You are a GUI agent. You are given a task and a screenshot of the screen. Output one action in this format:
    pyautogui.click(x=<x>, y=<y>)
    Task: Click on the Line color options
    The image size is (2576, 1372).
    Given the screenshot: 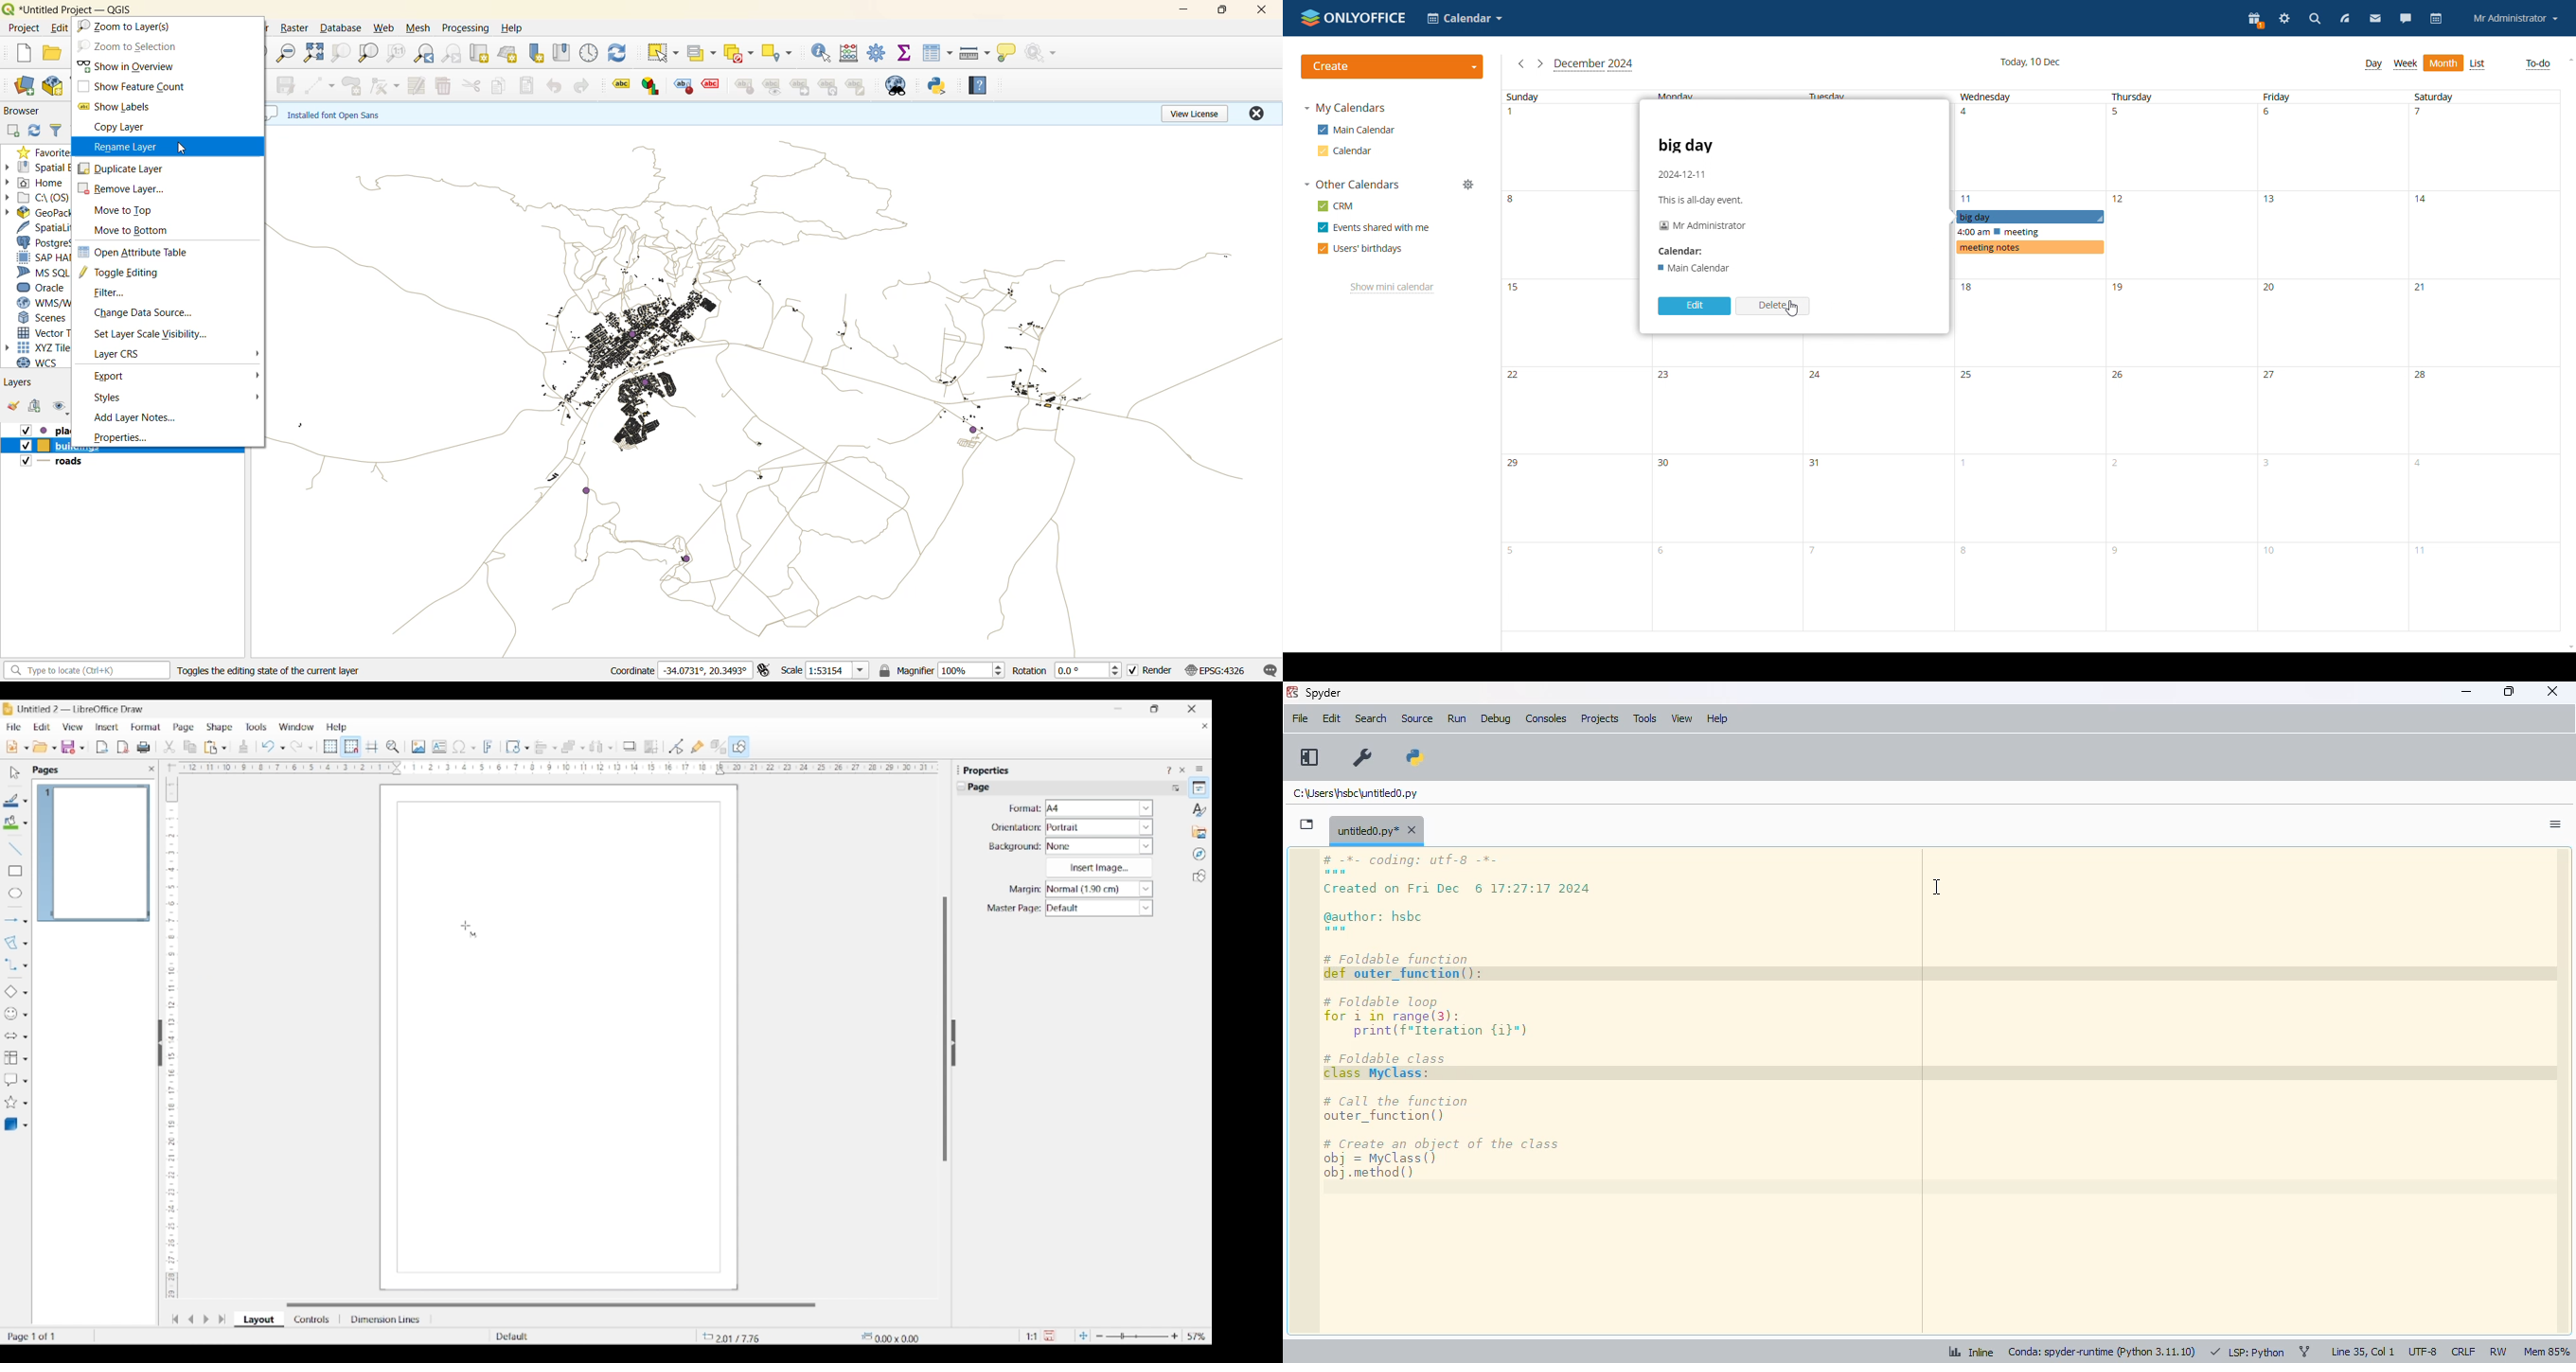 What is the action you would take?
    pyautogui.click(x=25, y=801)
    